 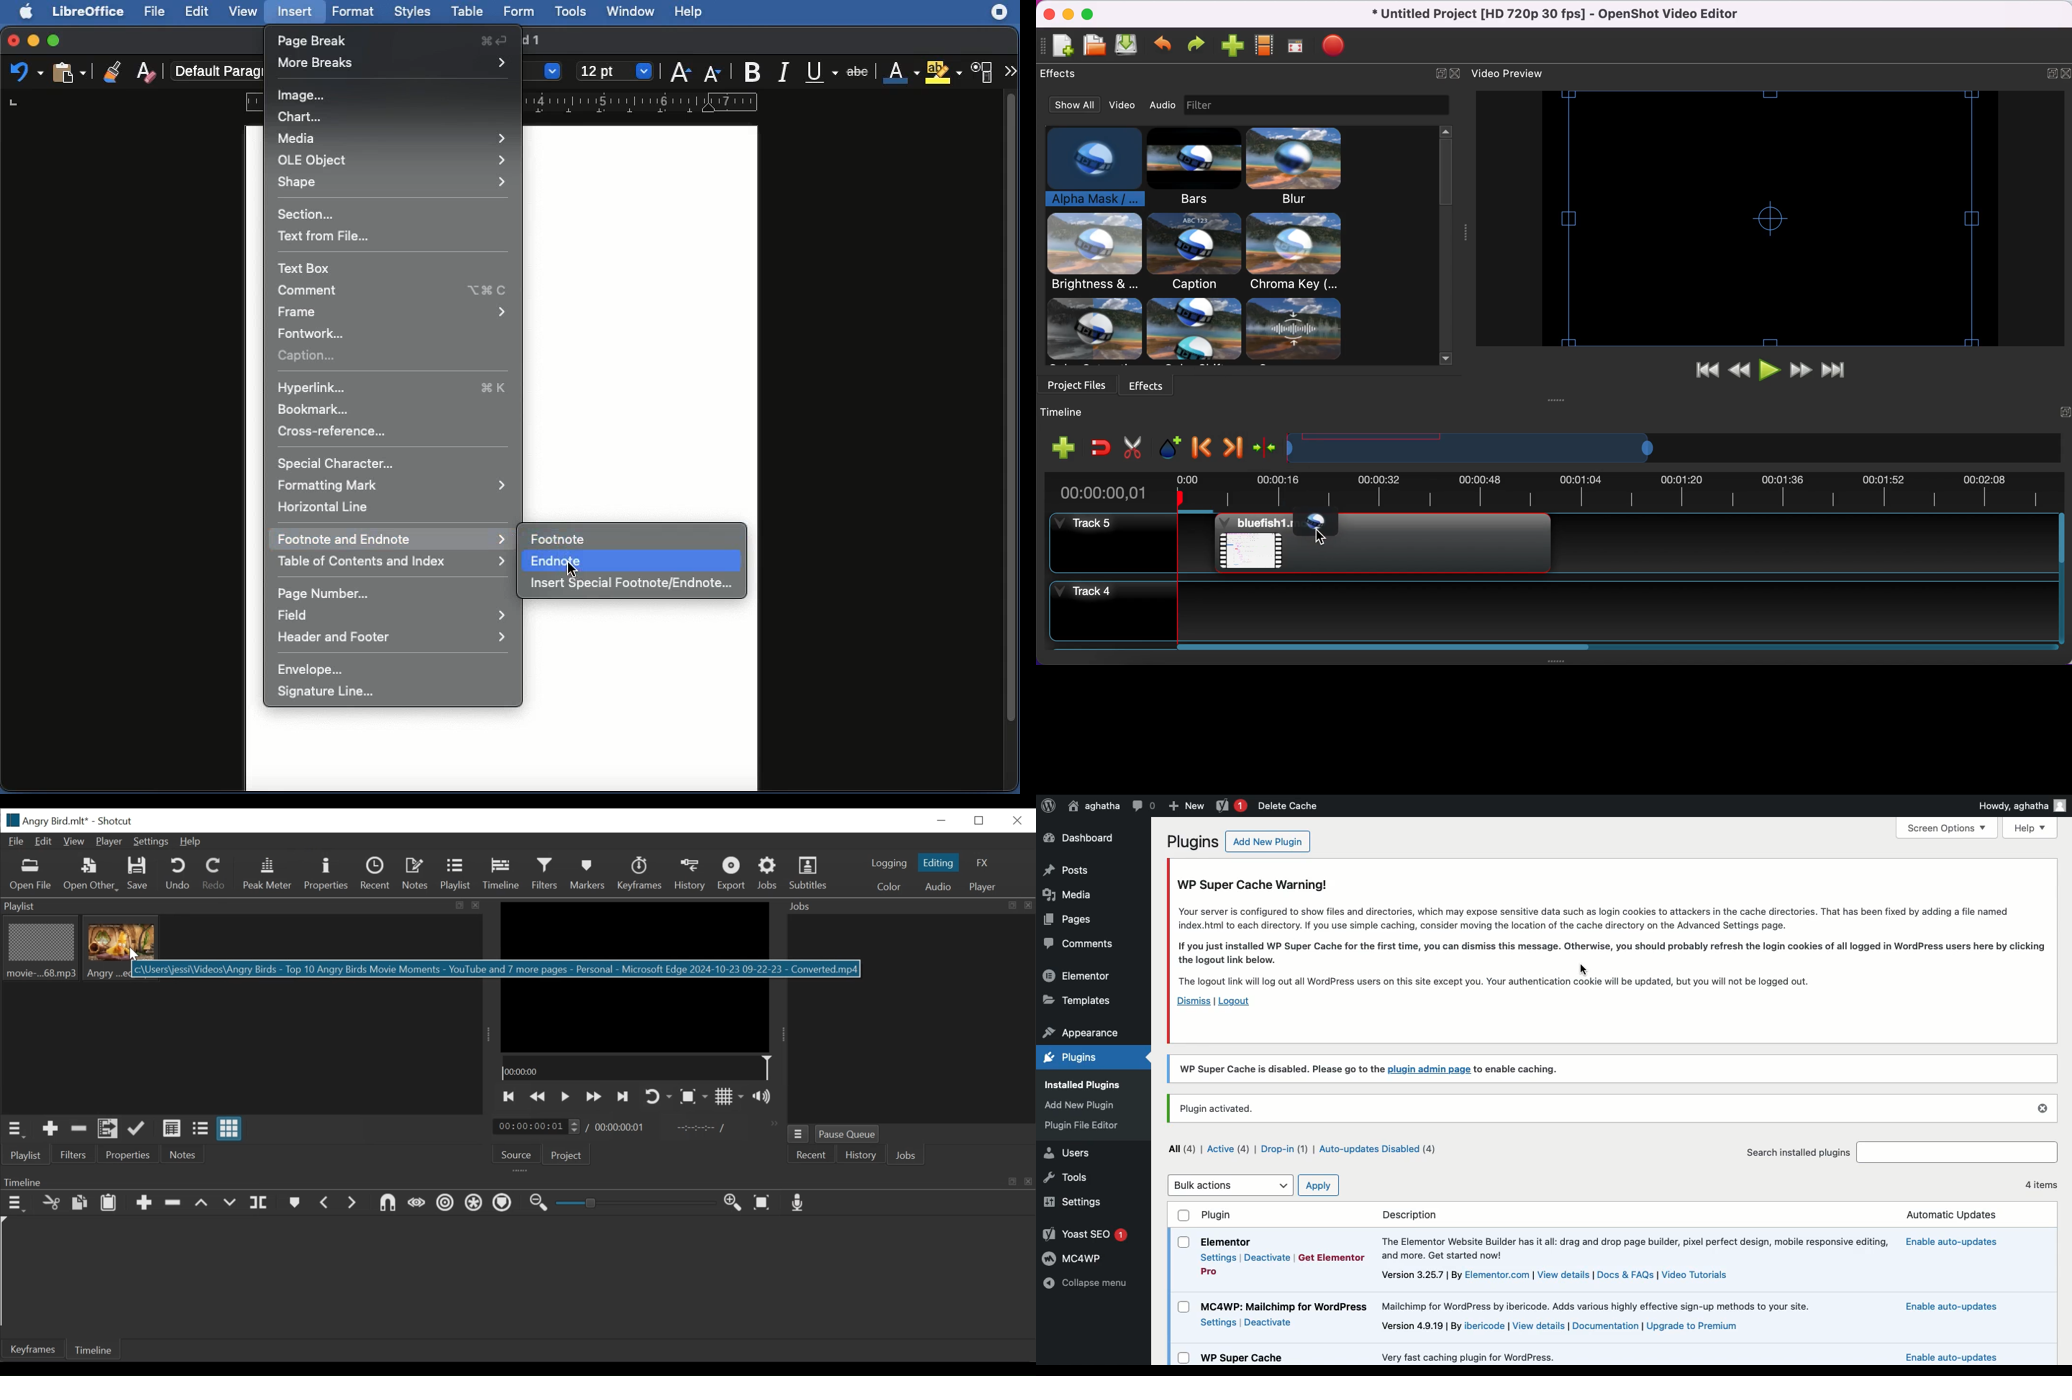 What do you see at coordinates (509, 1098) in the screenshot?
I see `Skip to the previous point` at bounding box center [509, 1098].